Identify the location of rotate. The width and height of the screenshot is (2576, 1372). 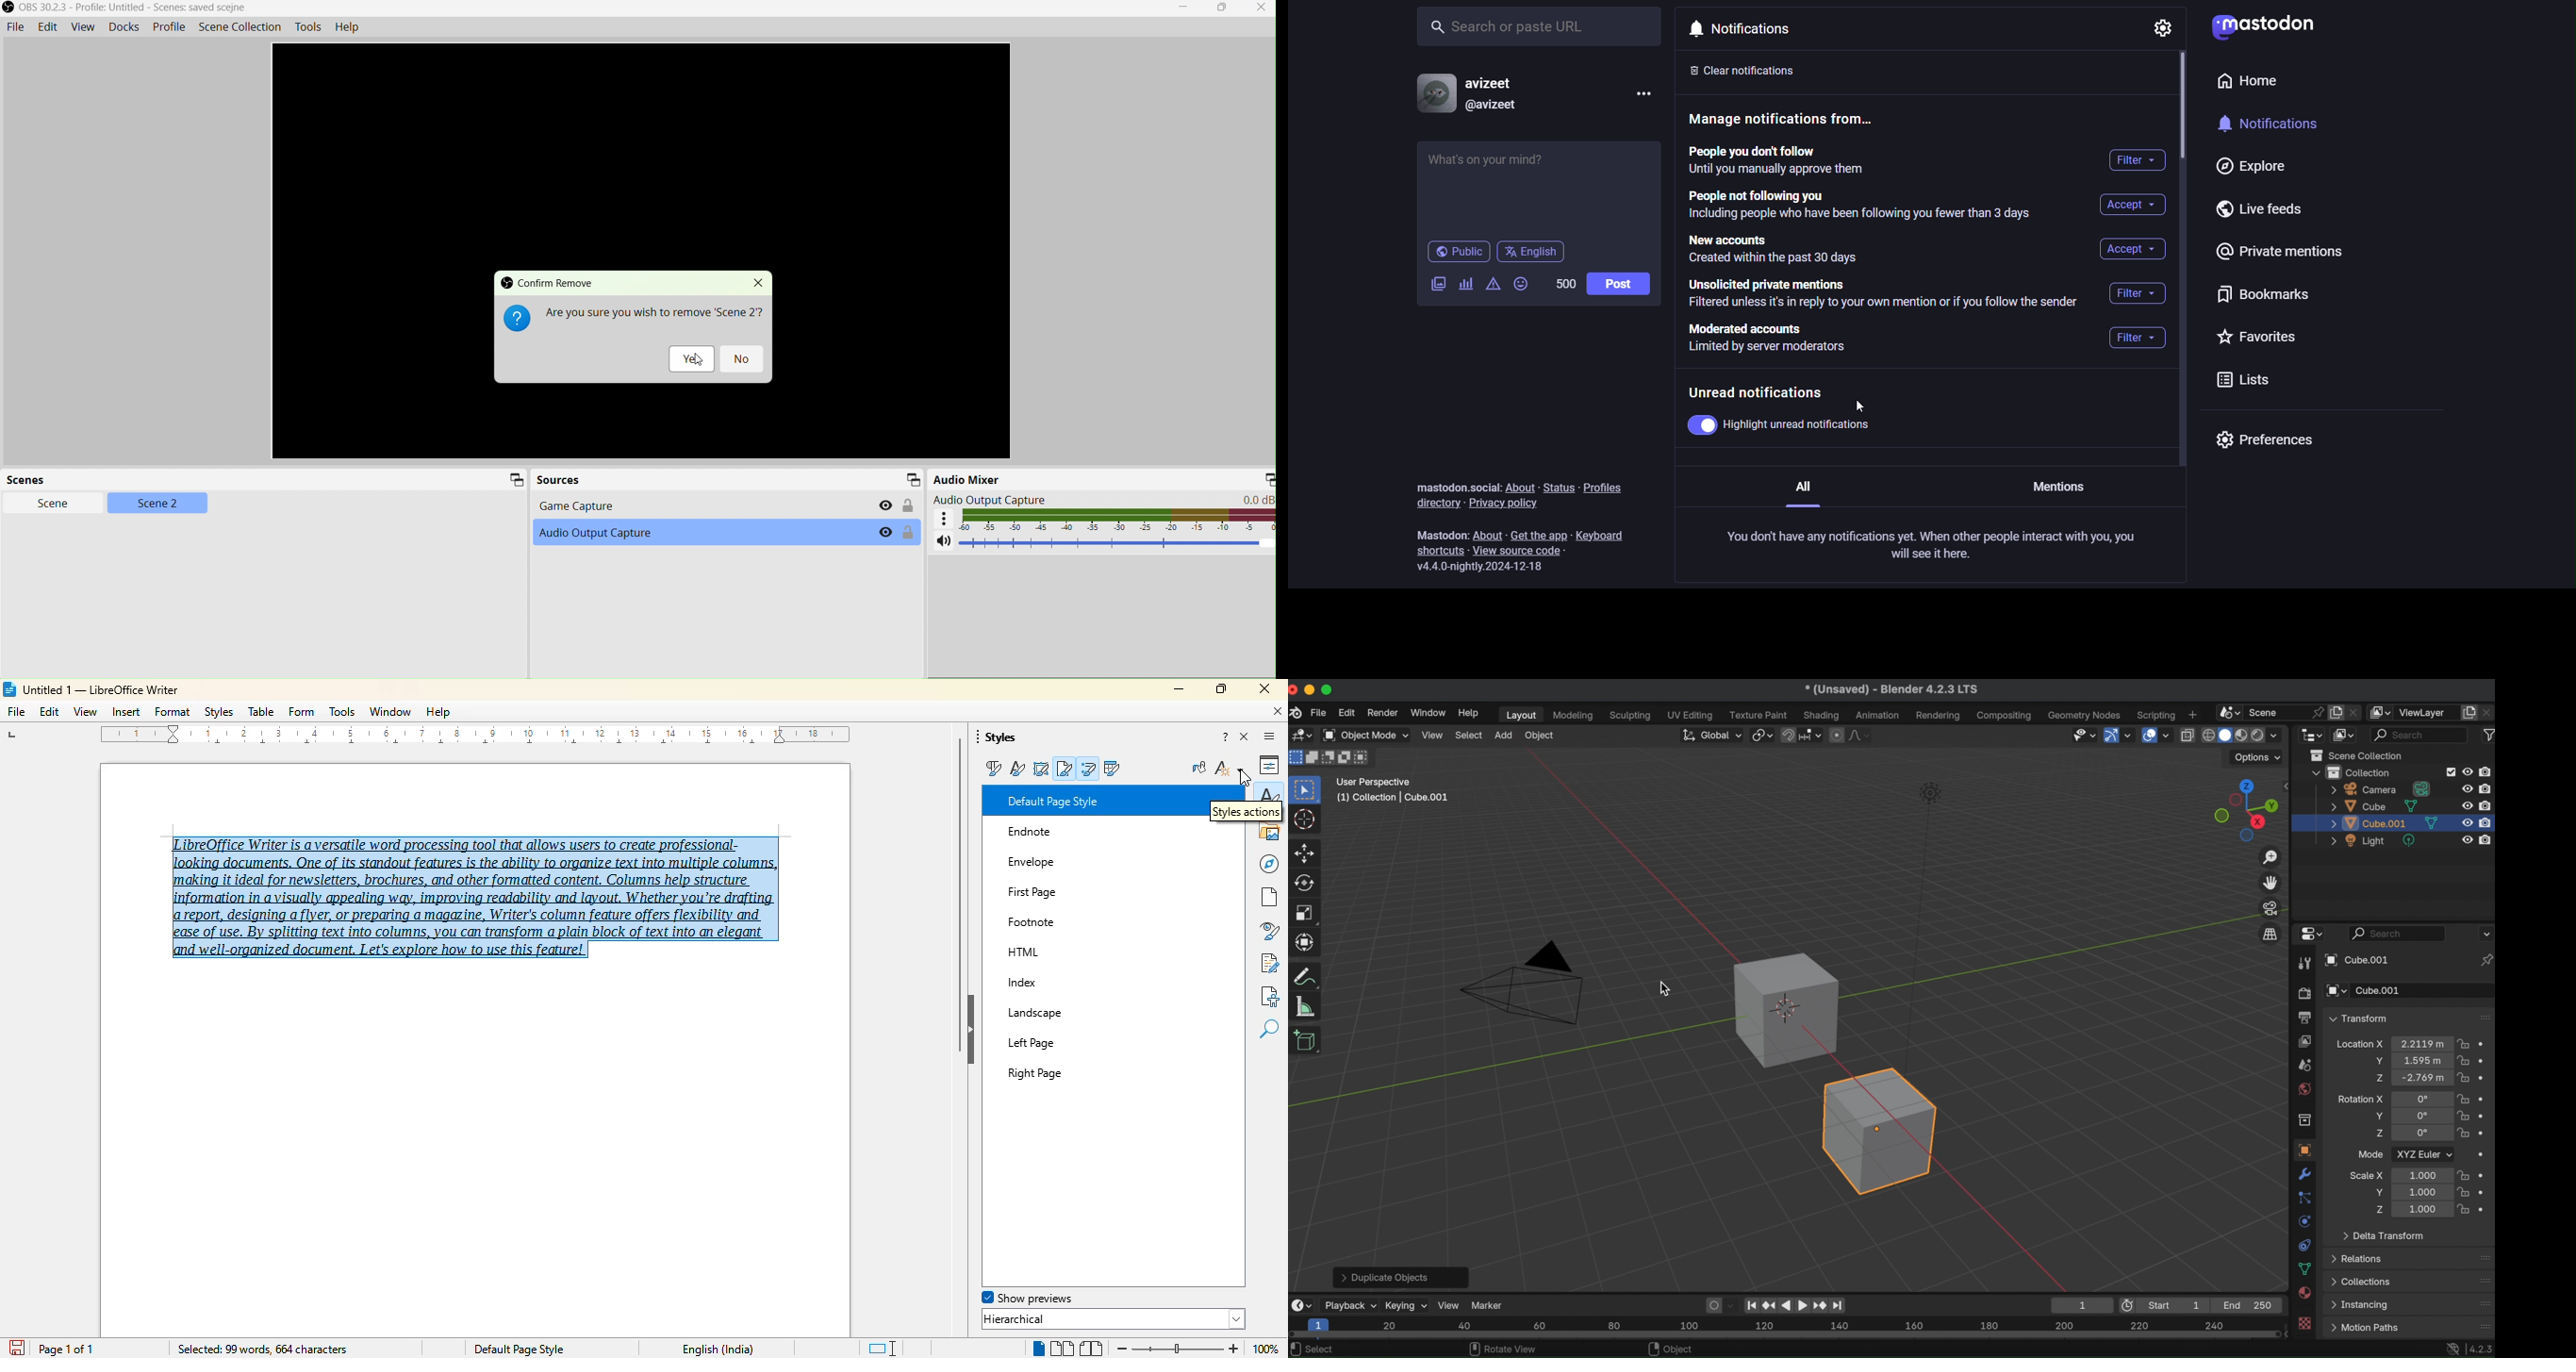
(1307, 883).